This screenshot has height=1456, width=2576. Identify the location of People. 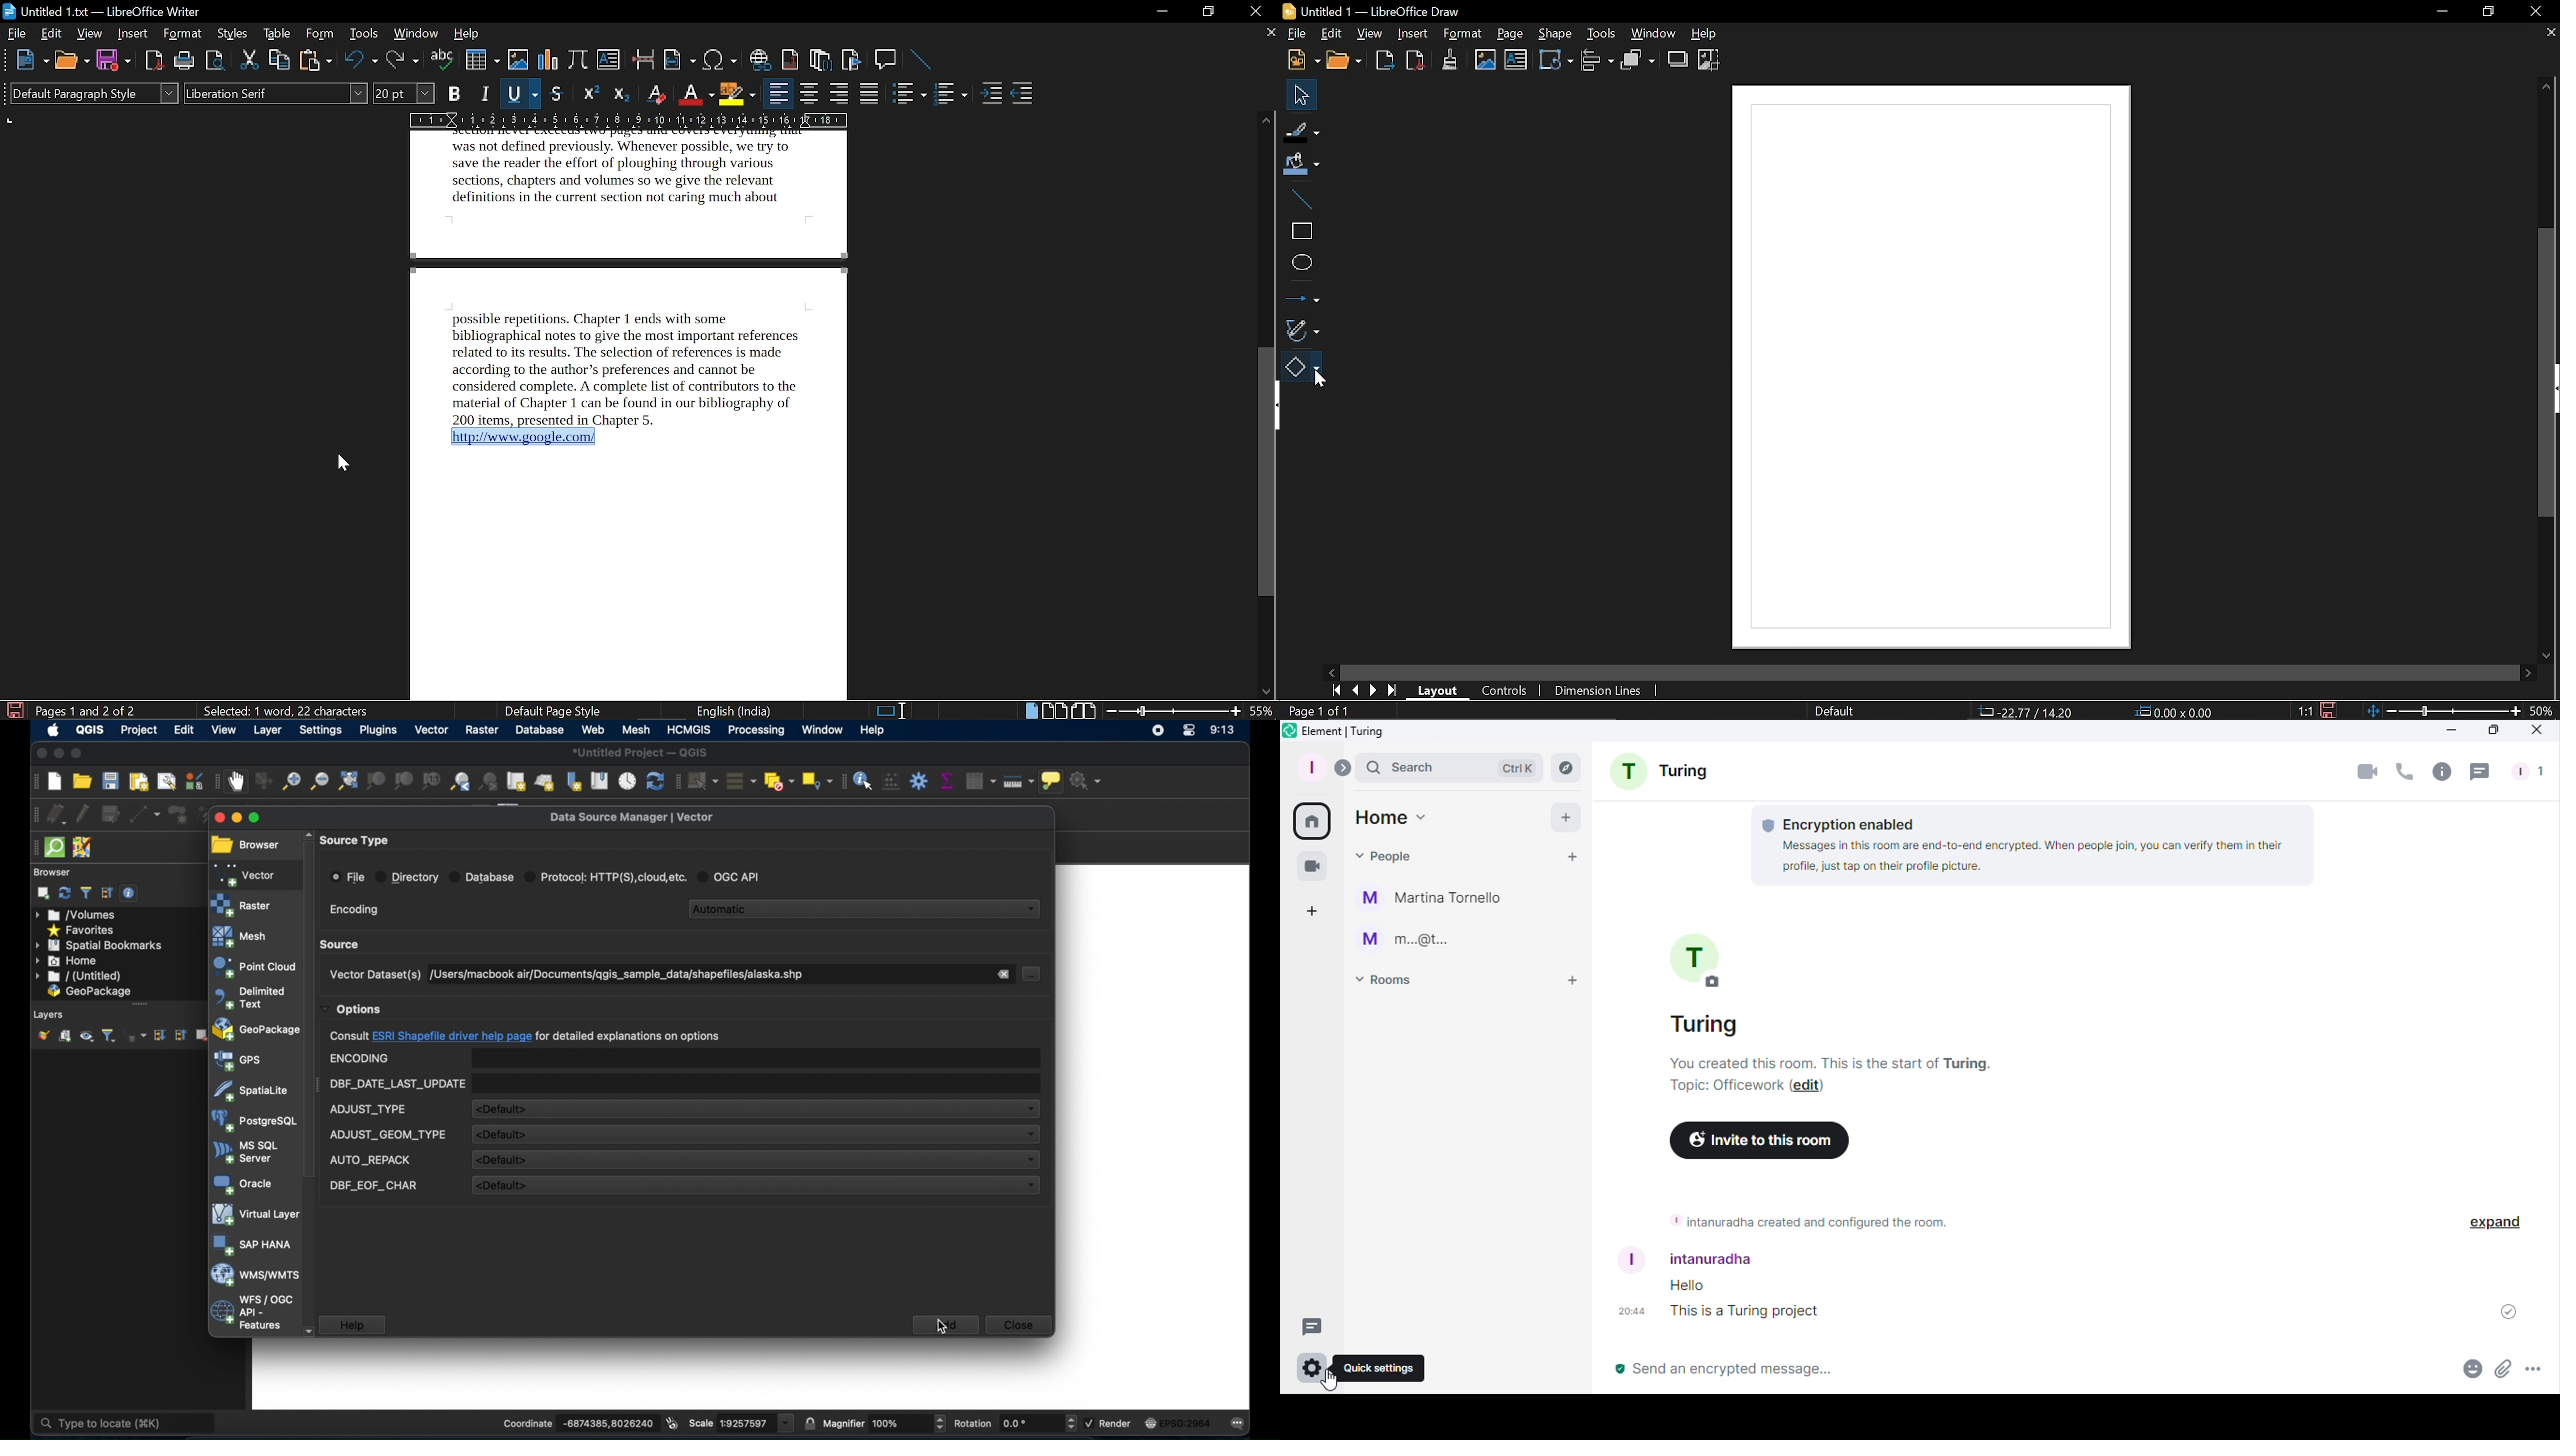
(1387, 856).